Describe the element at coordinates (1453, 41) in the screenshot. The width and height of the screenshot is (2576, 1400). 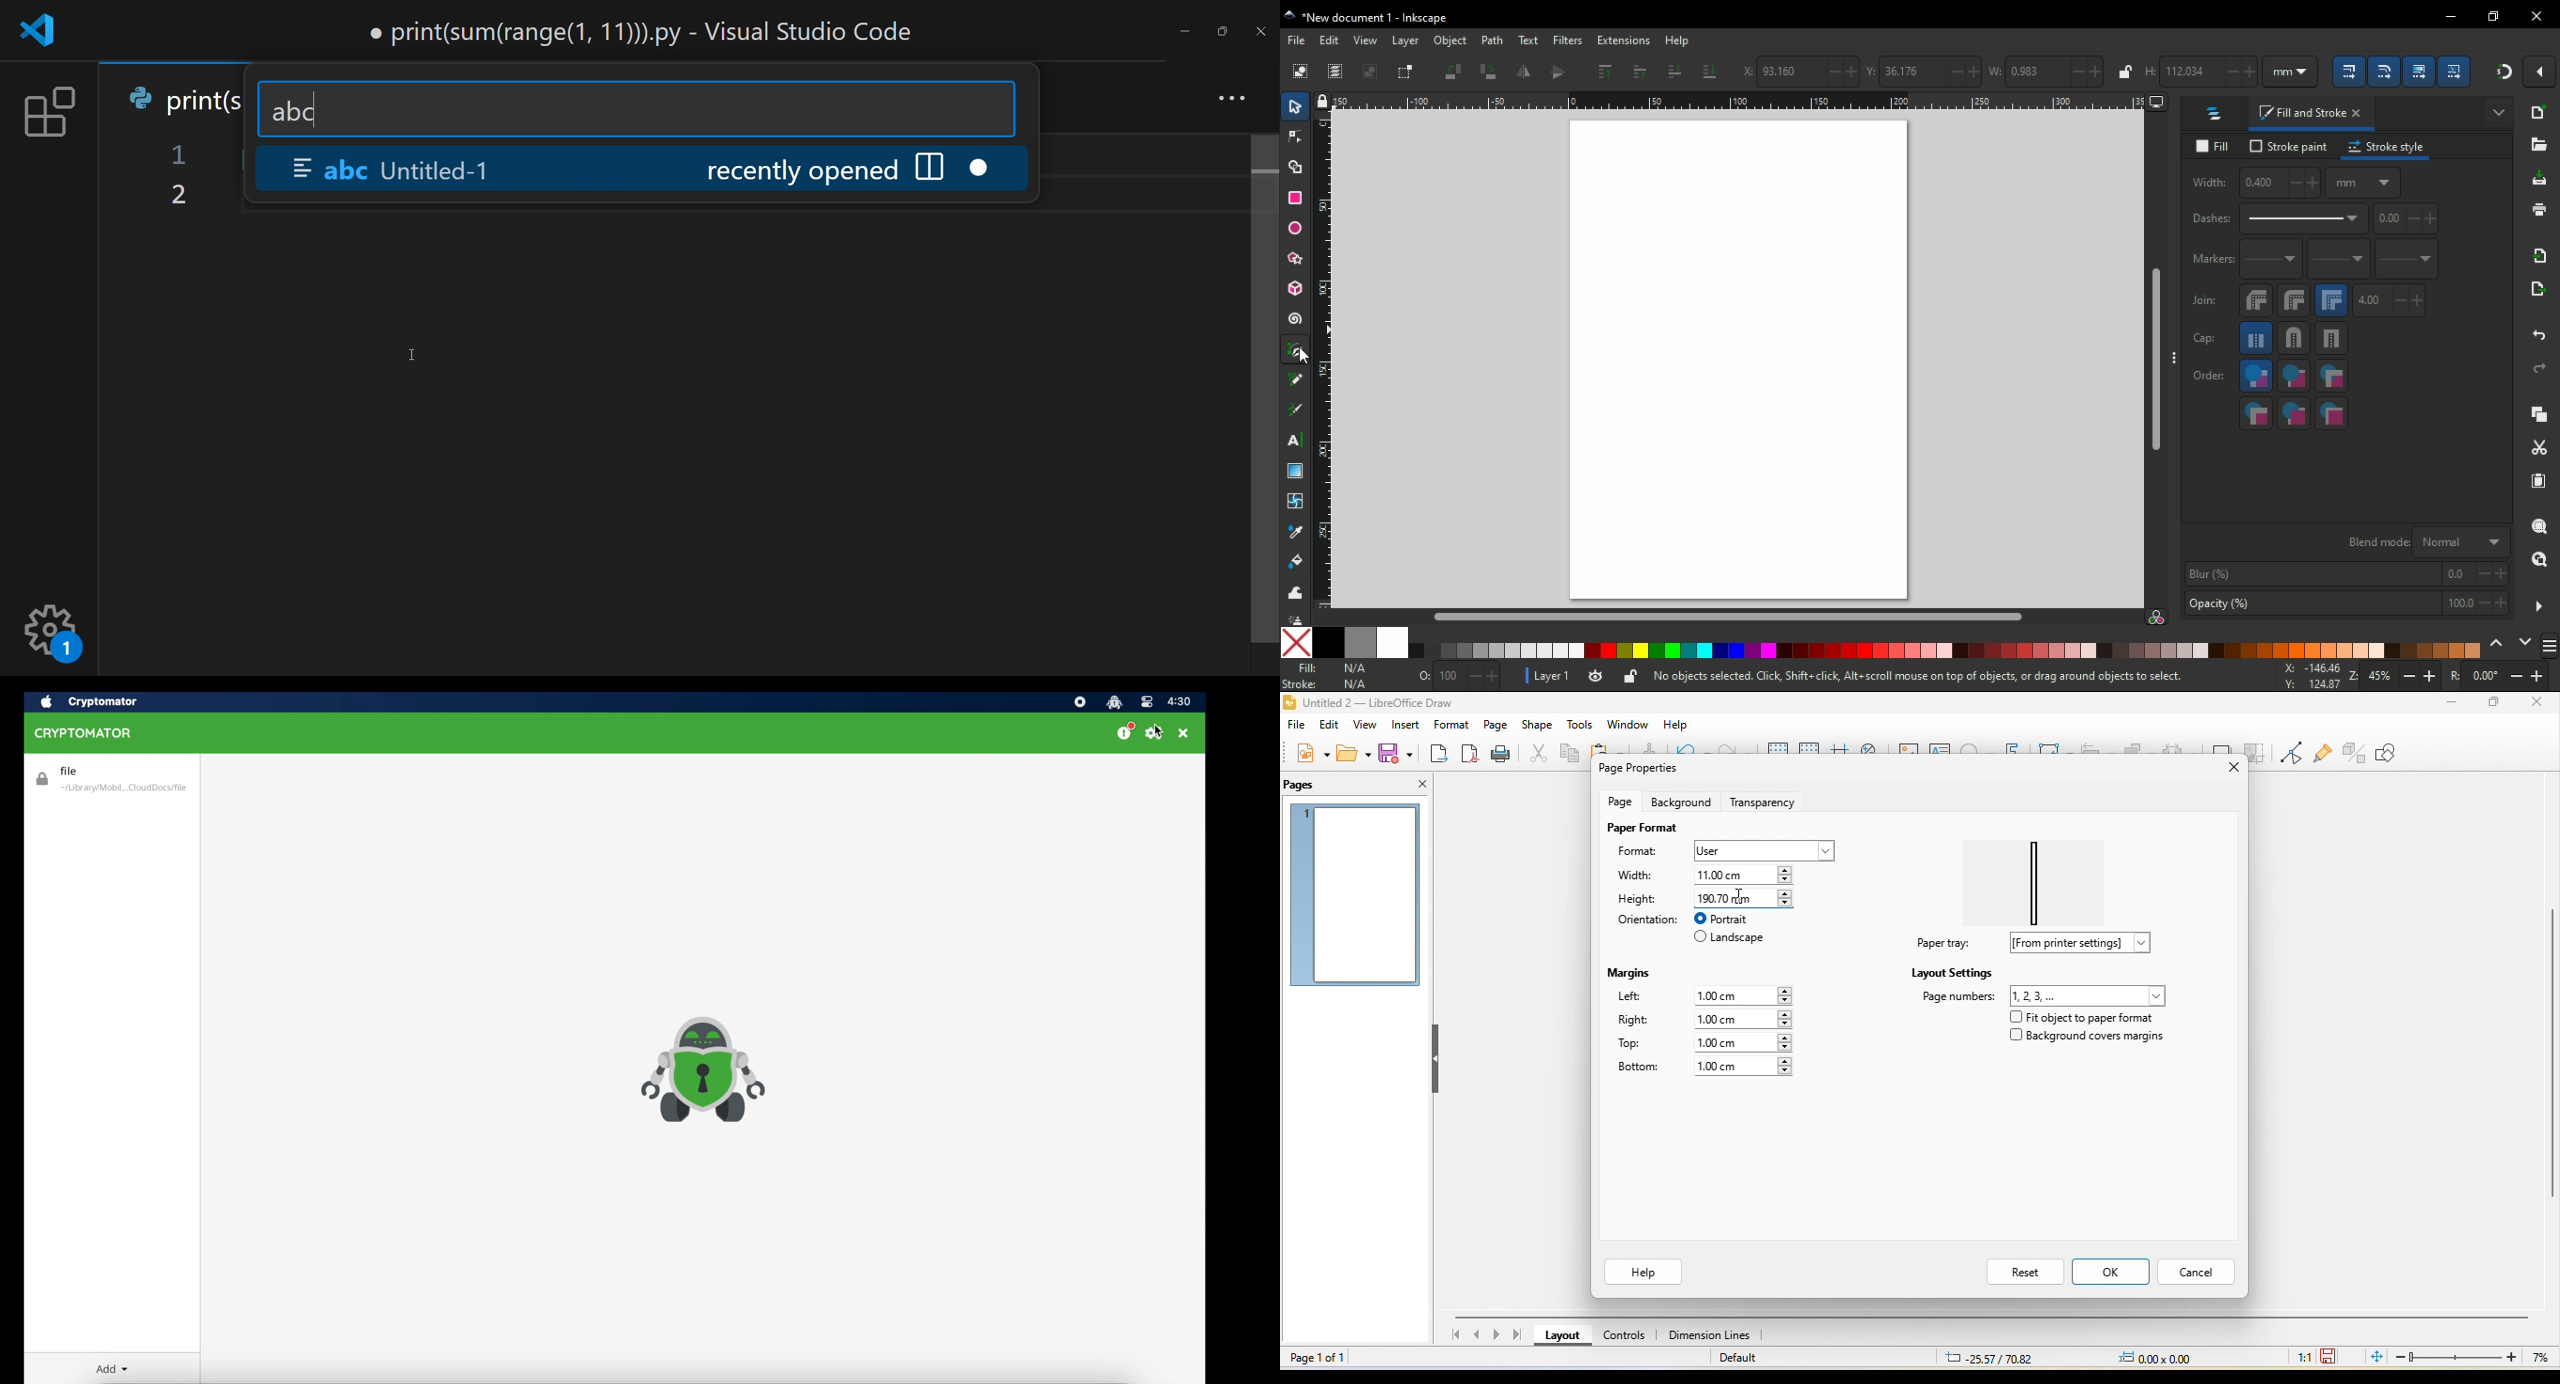
I see `object` at that location.